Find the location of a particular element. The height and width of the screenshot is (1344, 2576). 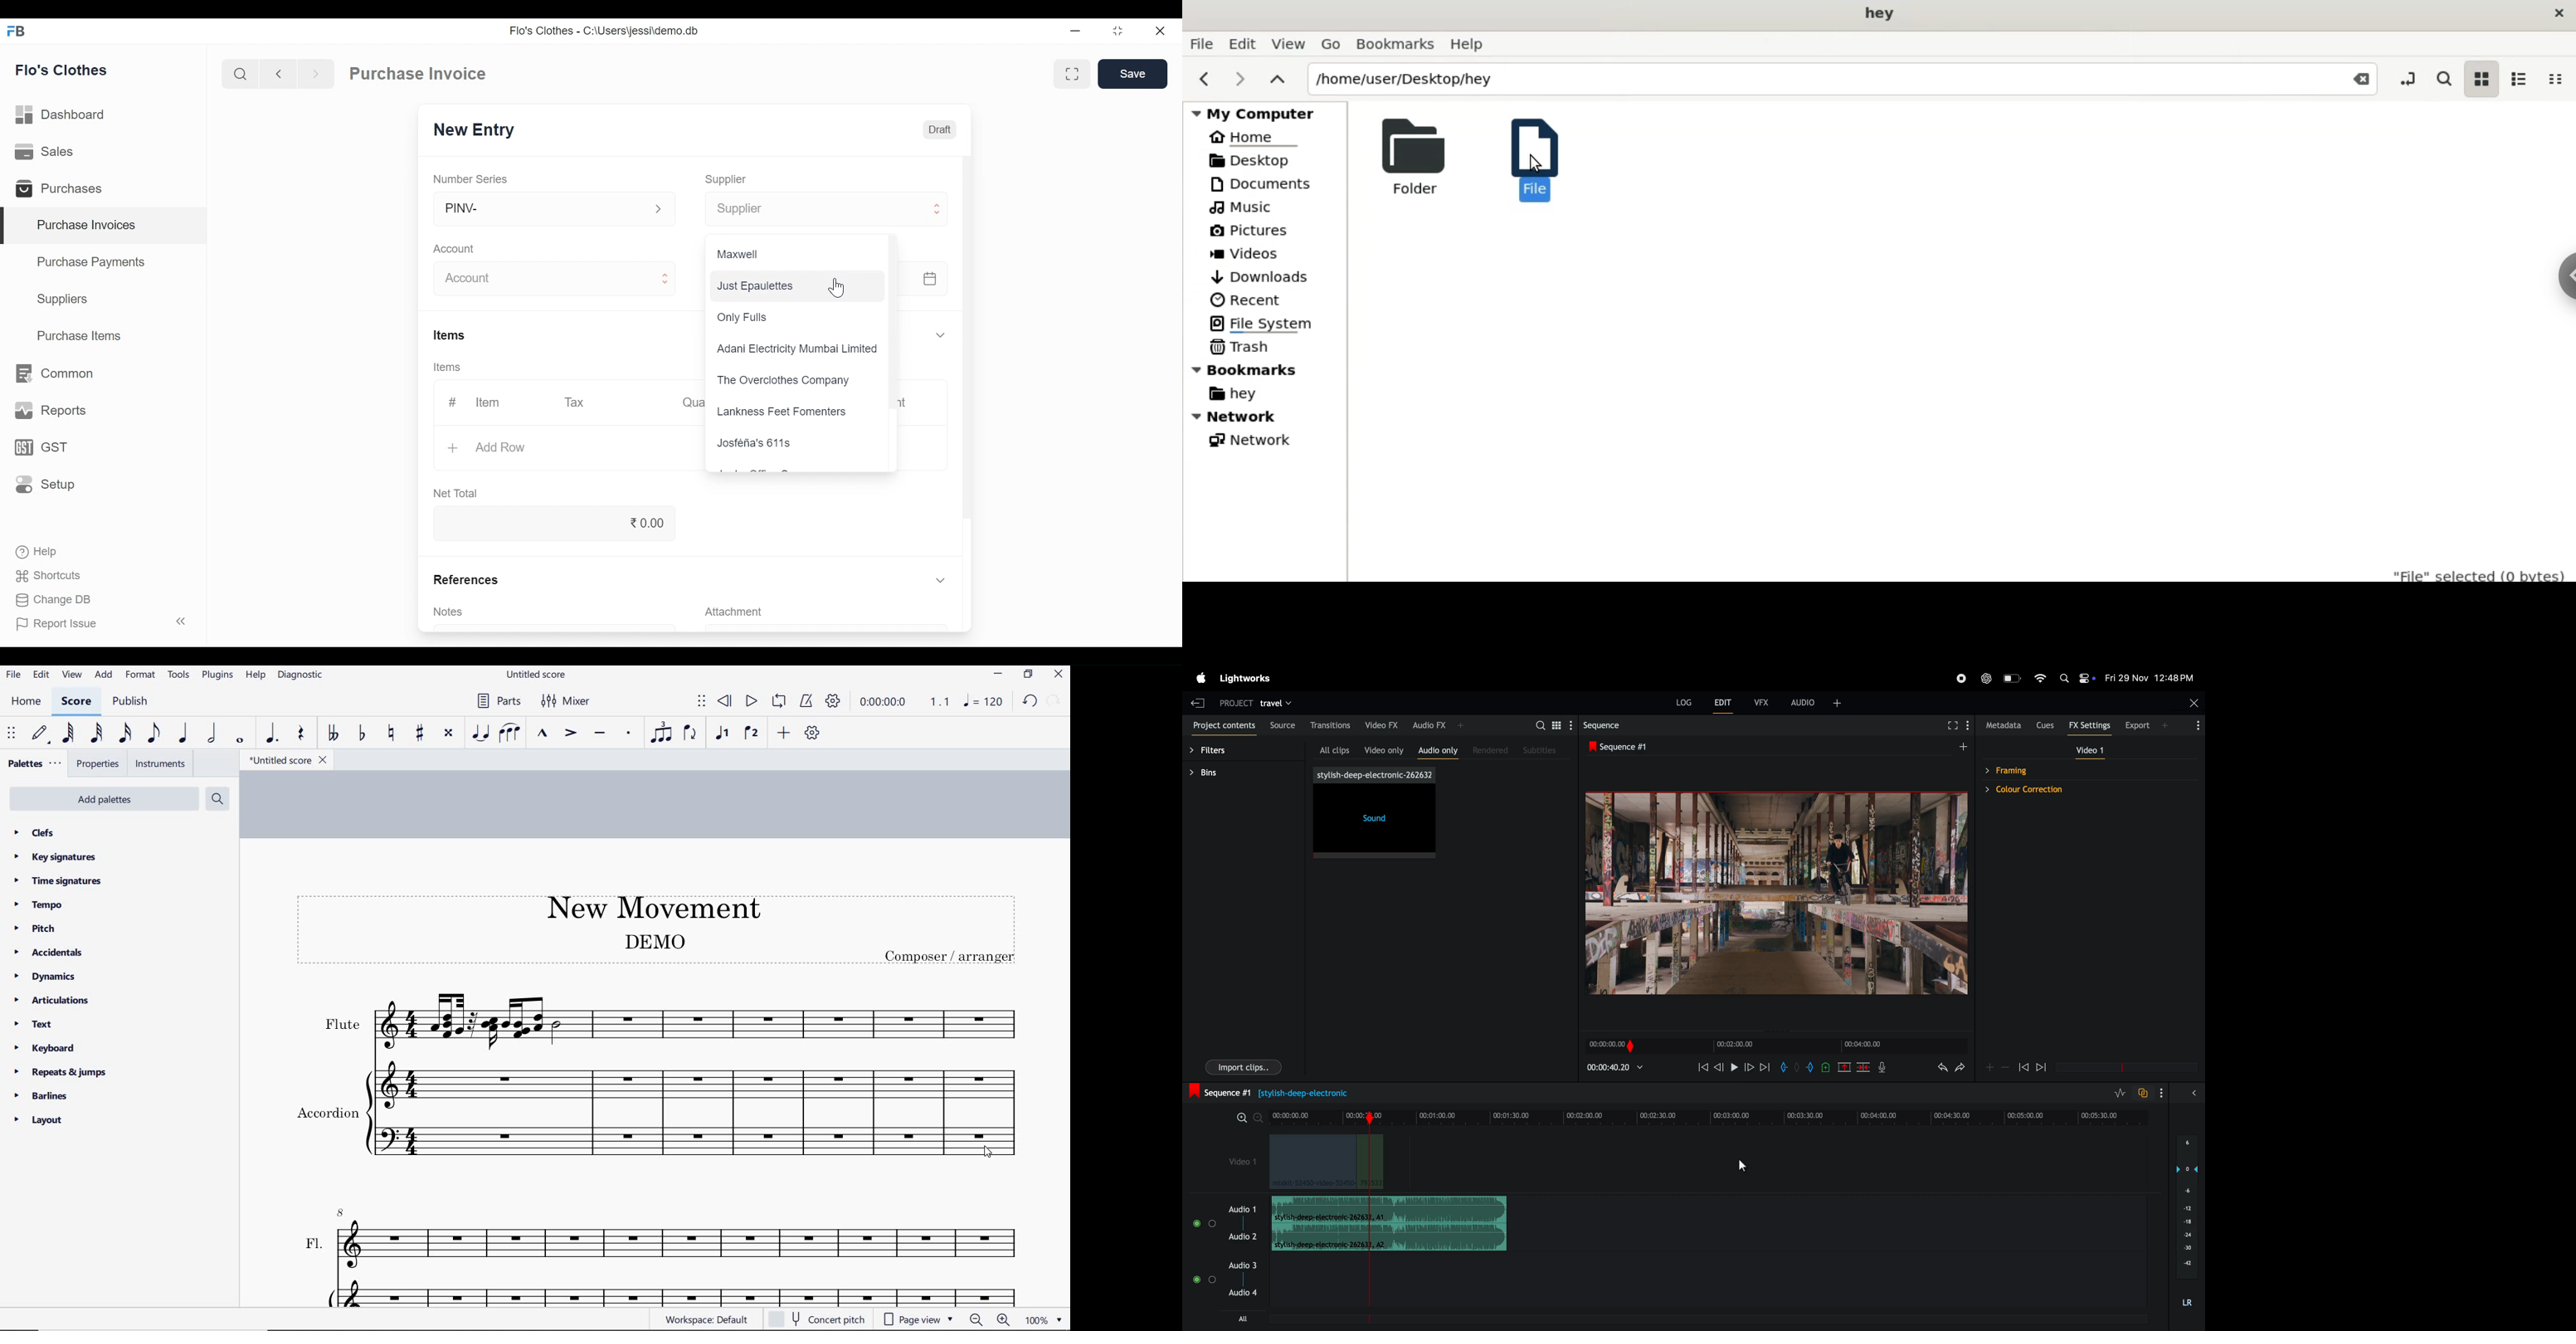

travel is located at coordinates (1281, 702).